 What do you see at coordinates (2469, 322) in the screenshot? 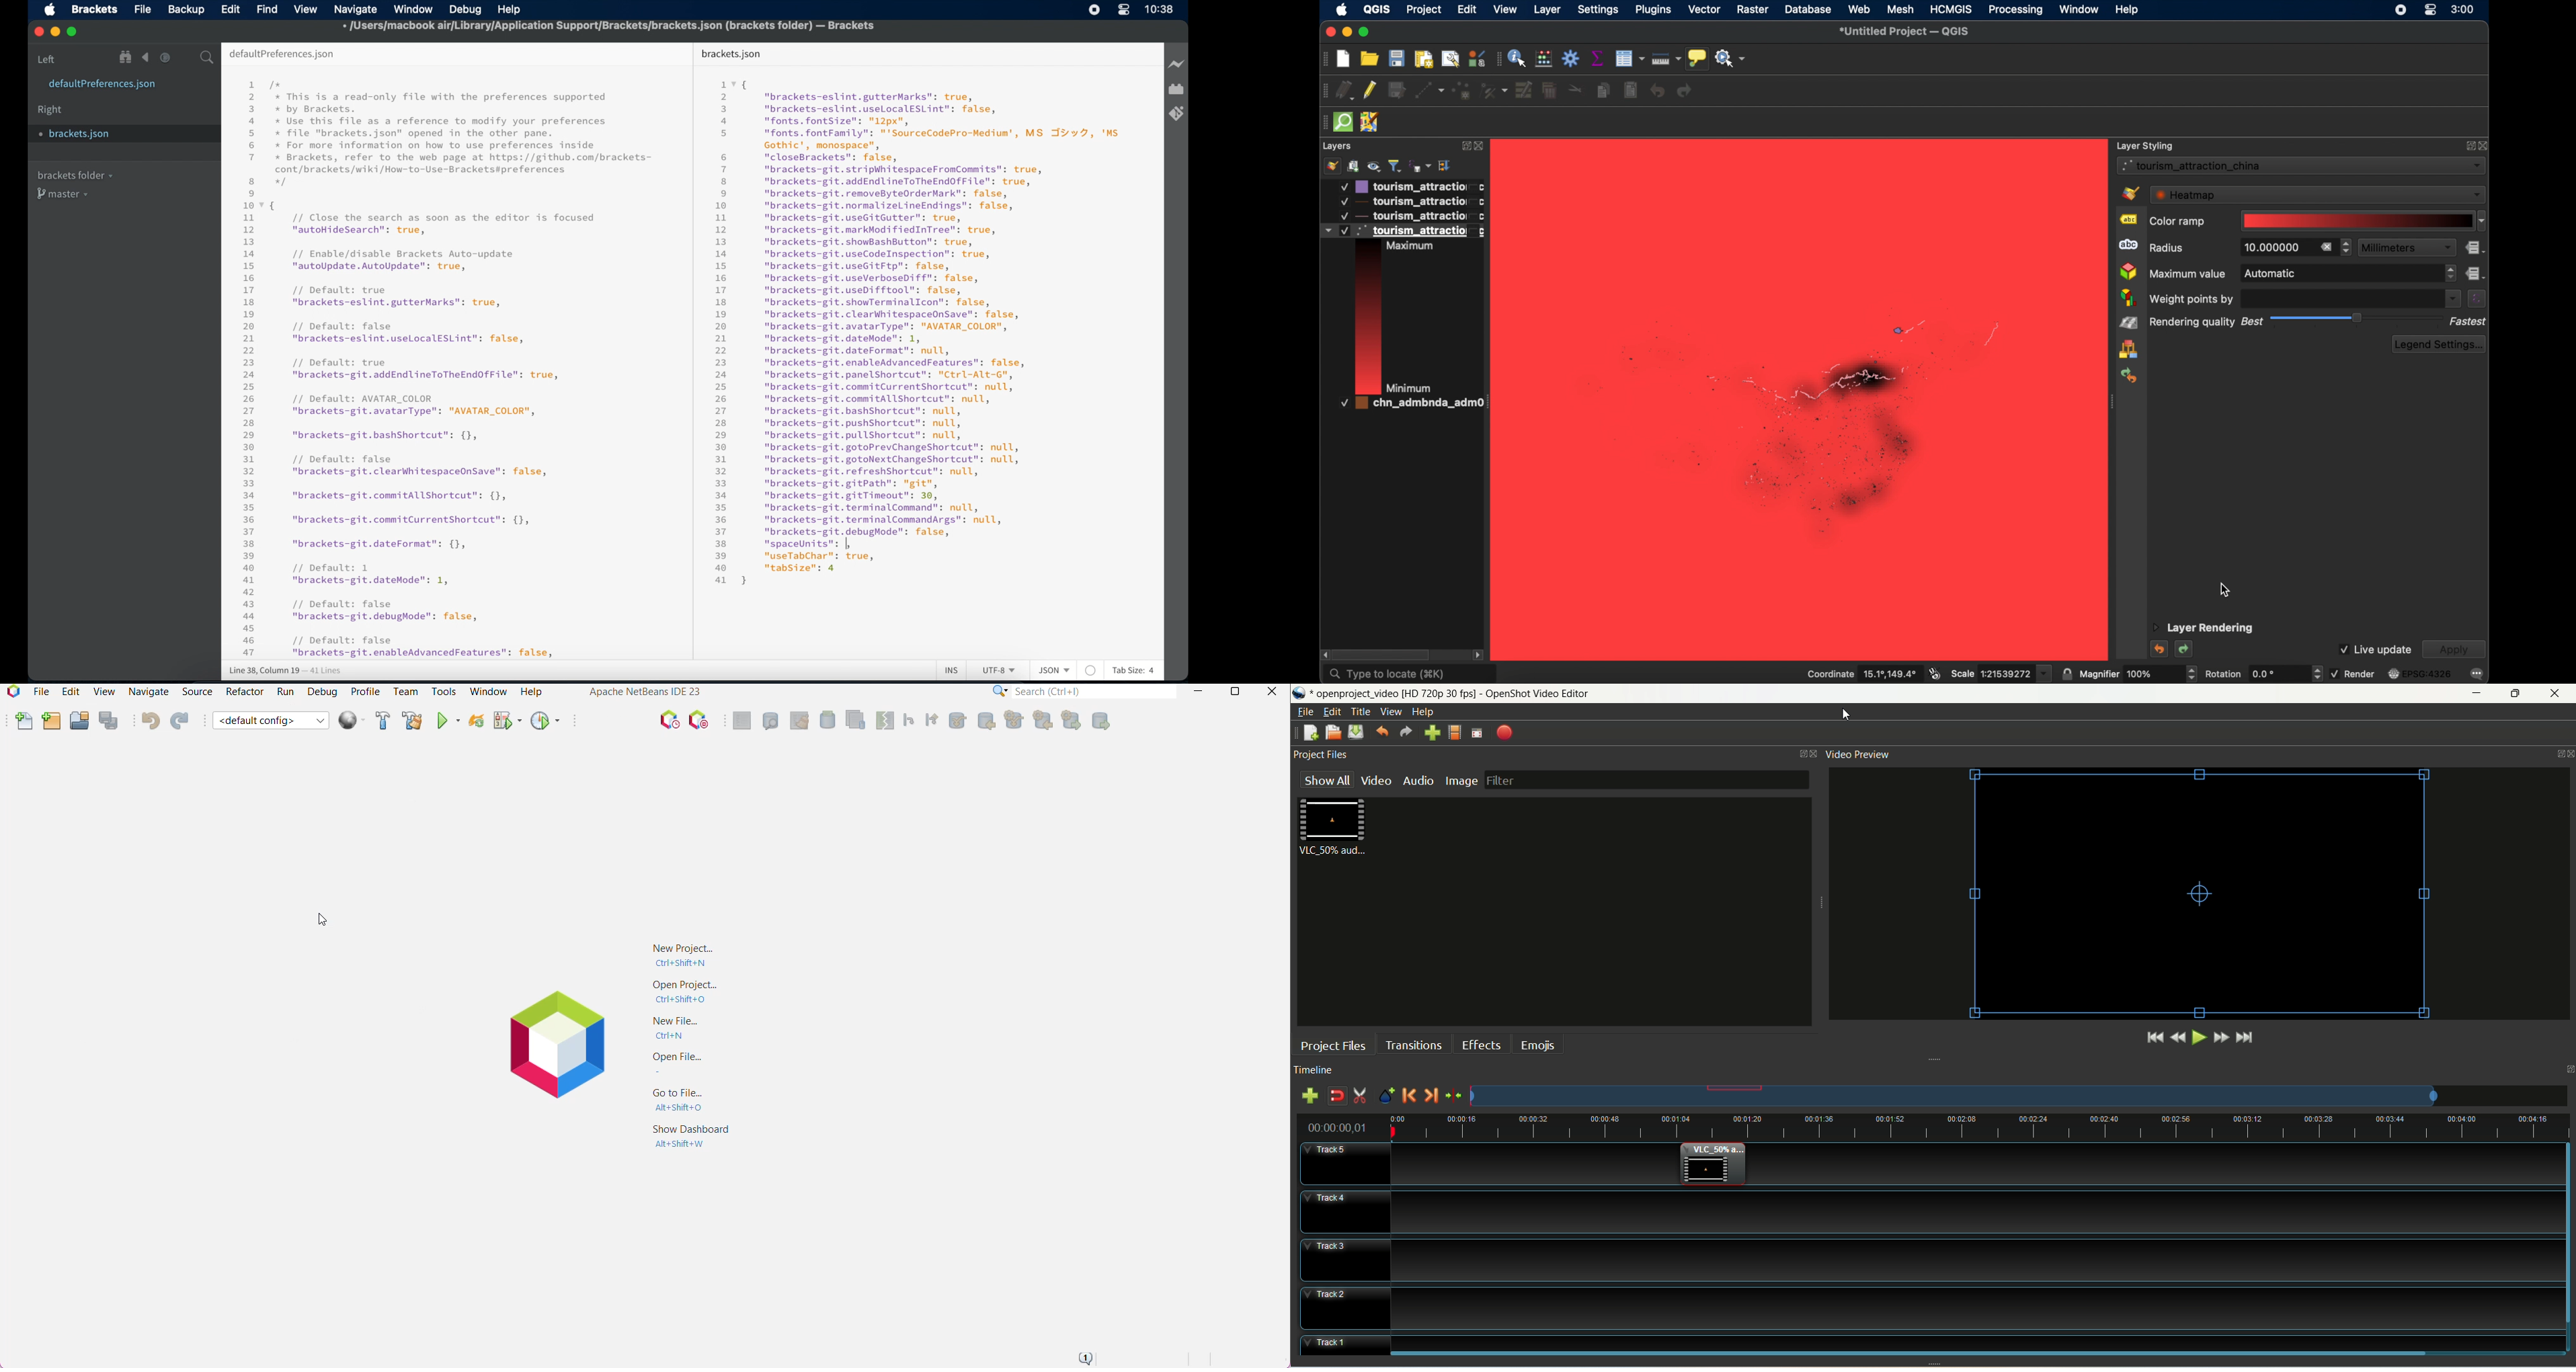
I see `fastest` at bounding box center [2469, 322].